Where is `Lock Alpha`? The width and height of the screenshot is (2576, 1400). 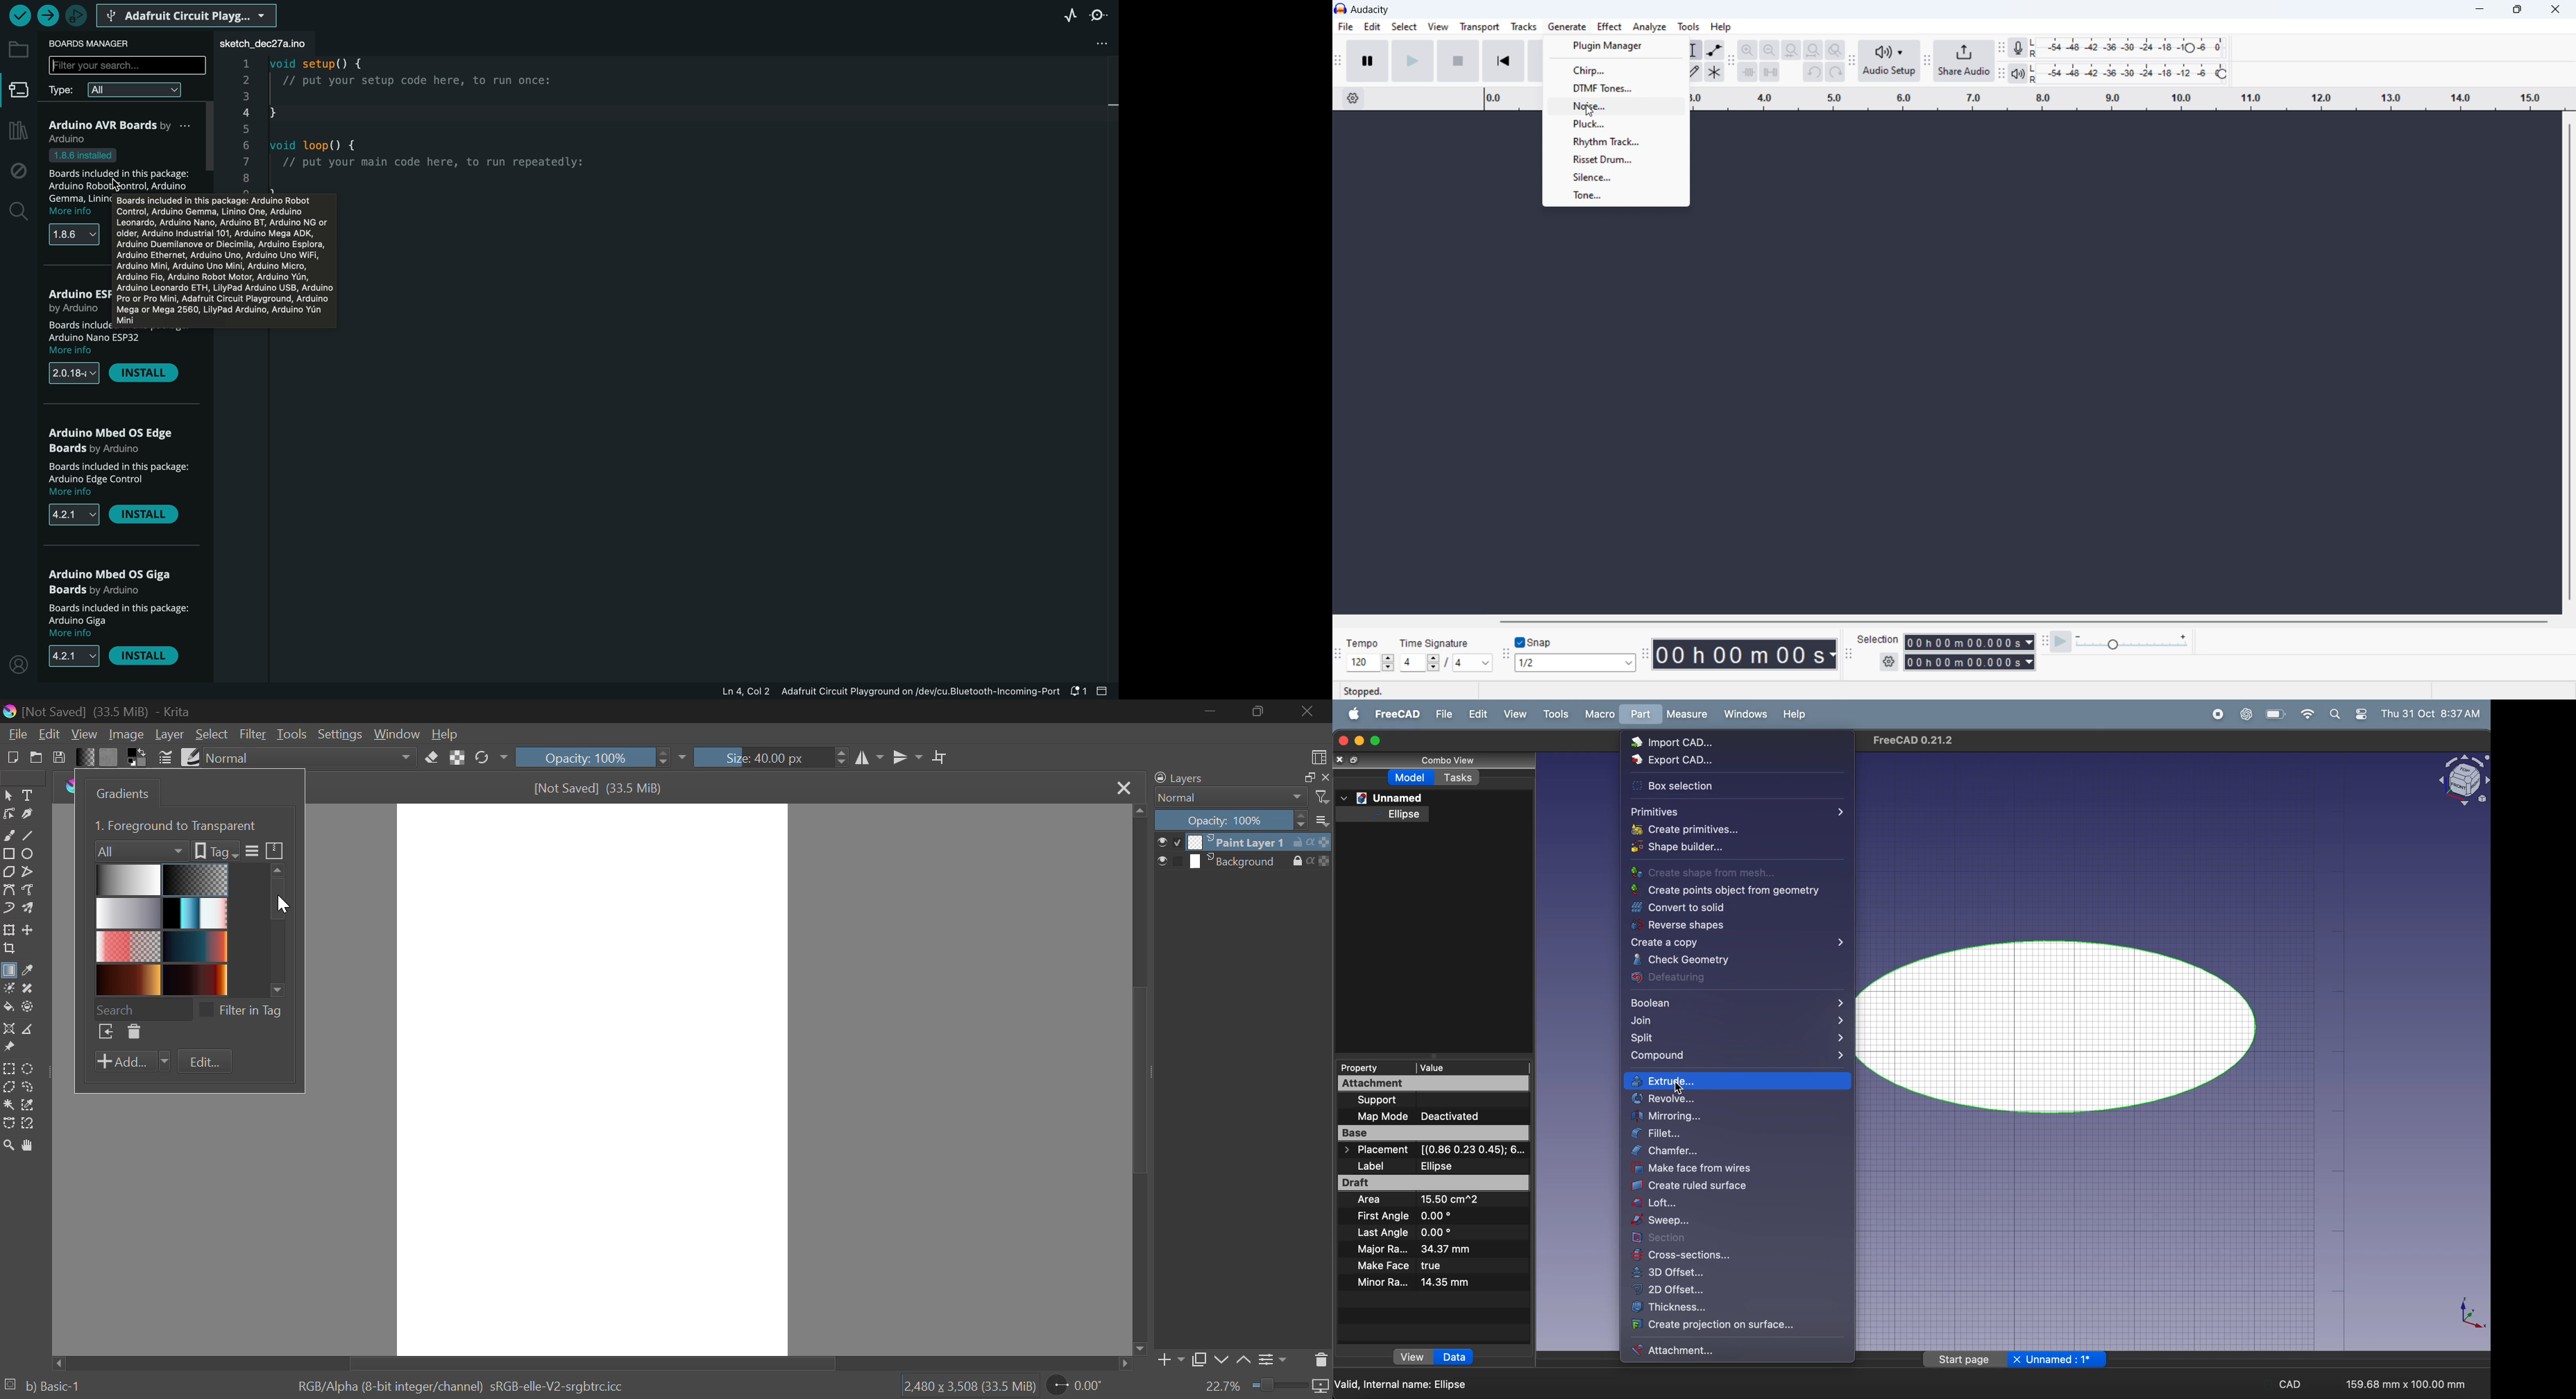 Lock Alpha is located at coordinates (457, 758).